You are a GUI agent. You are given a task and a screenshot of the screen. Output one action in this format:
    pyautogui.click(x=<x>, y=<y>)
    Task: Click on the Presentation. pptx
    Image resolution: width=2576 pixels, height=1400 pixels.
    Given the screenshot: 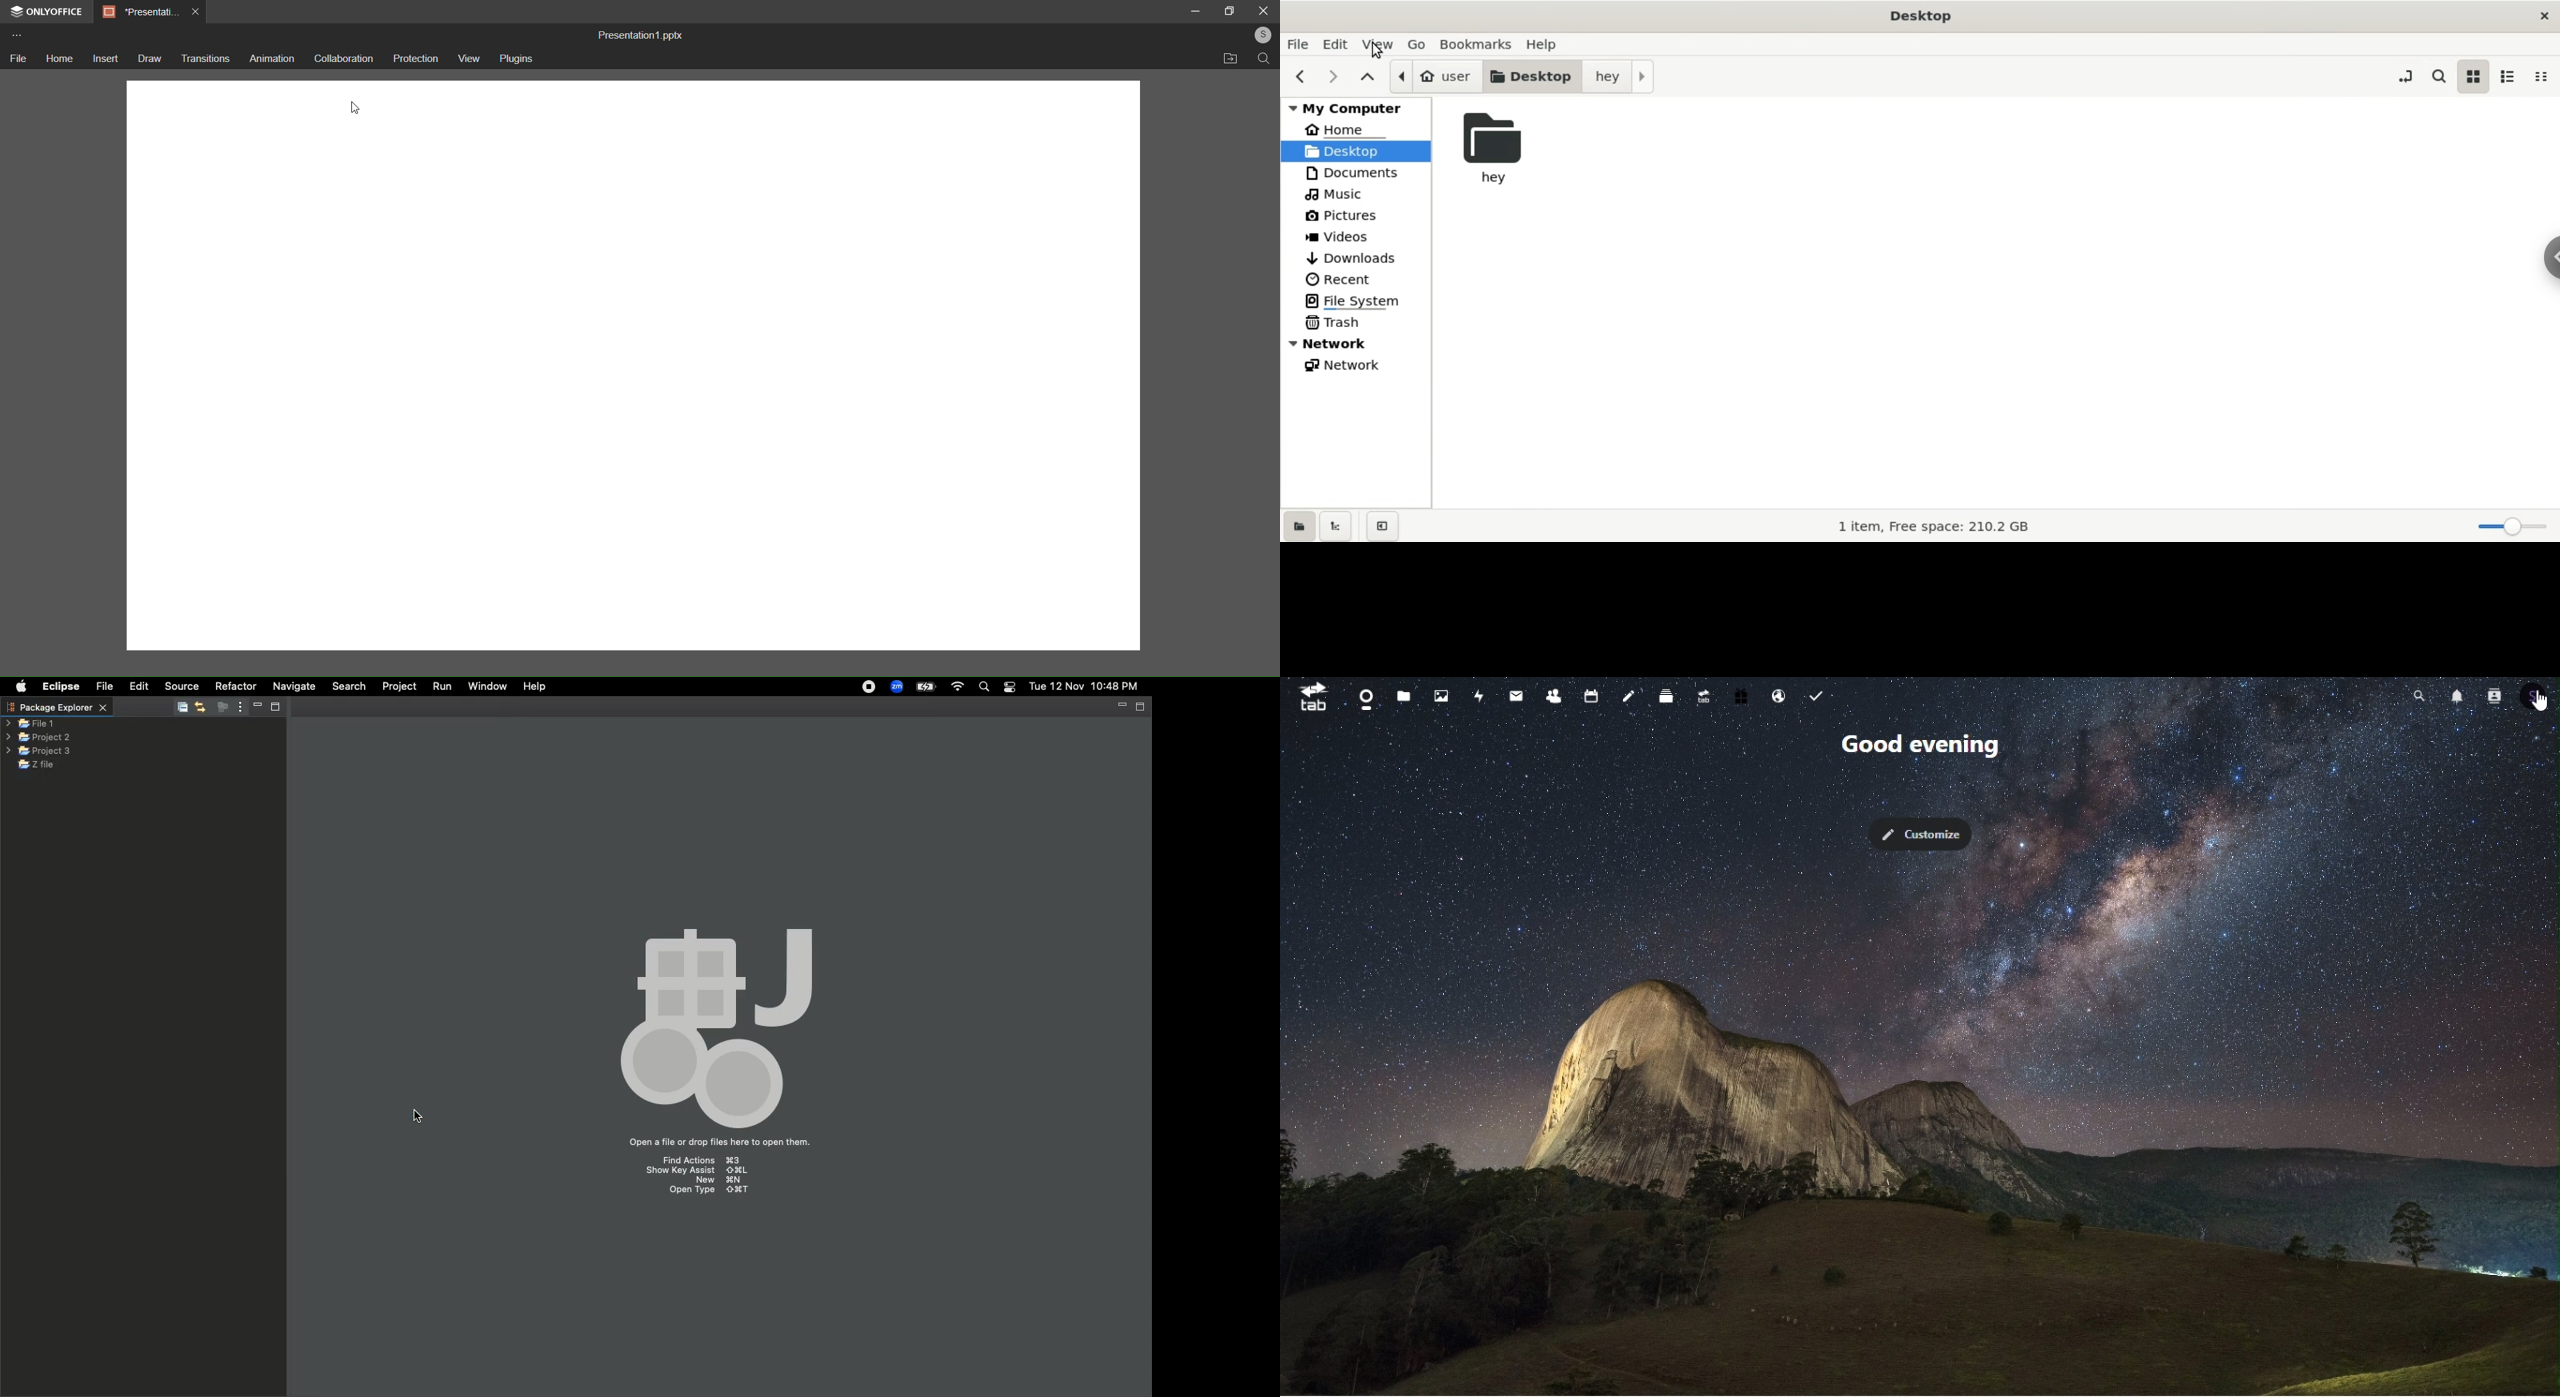 What is the action you would take?
    pyautogui.click(x=645, y=35)
    